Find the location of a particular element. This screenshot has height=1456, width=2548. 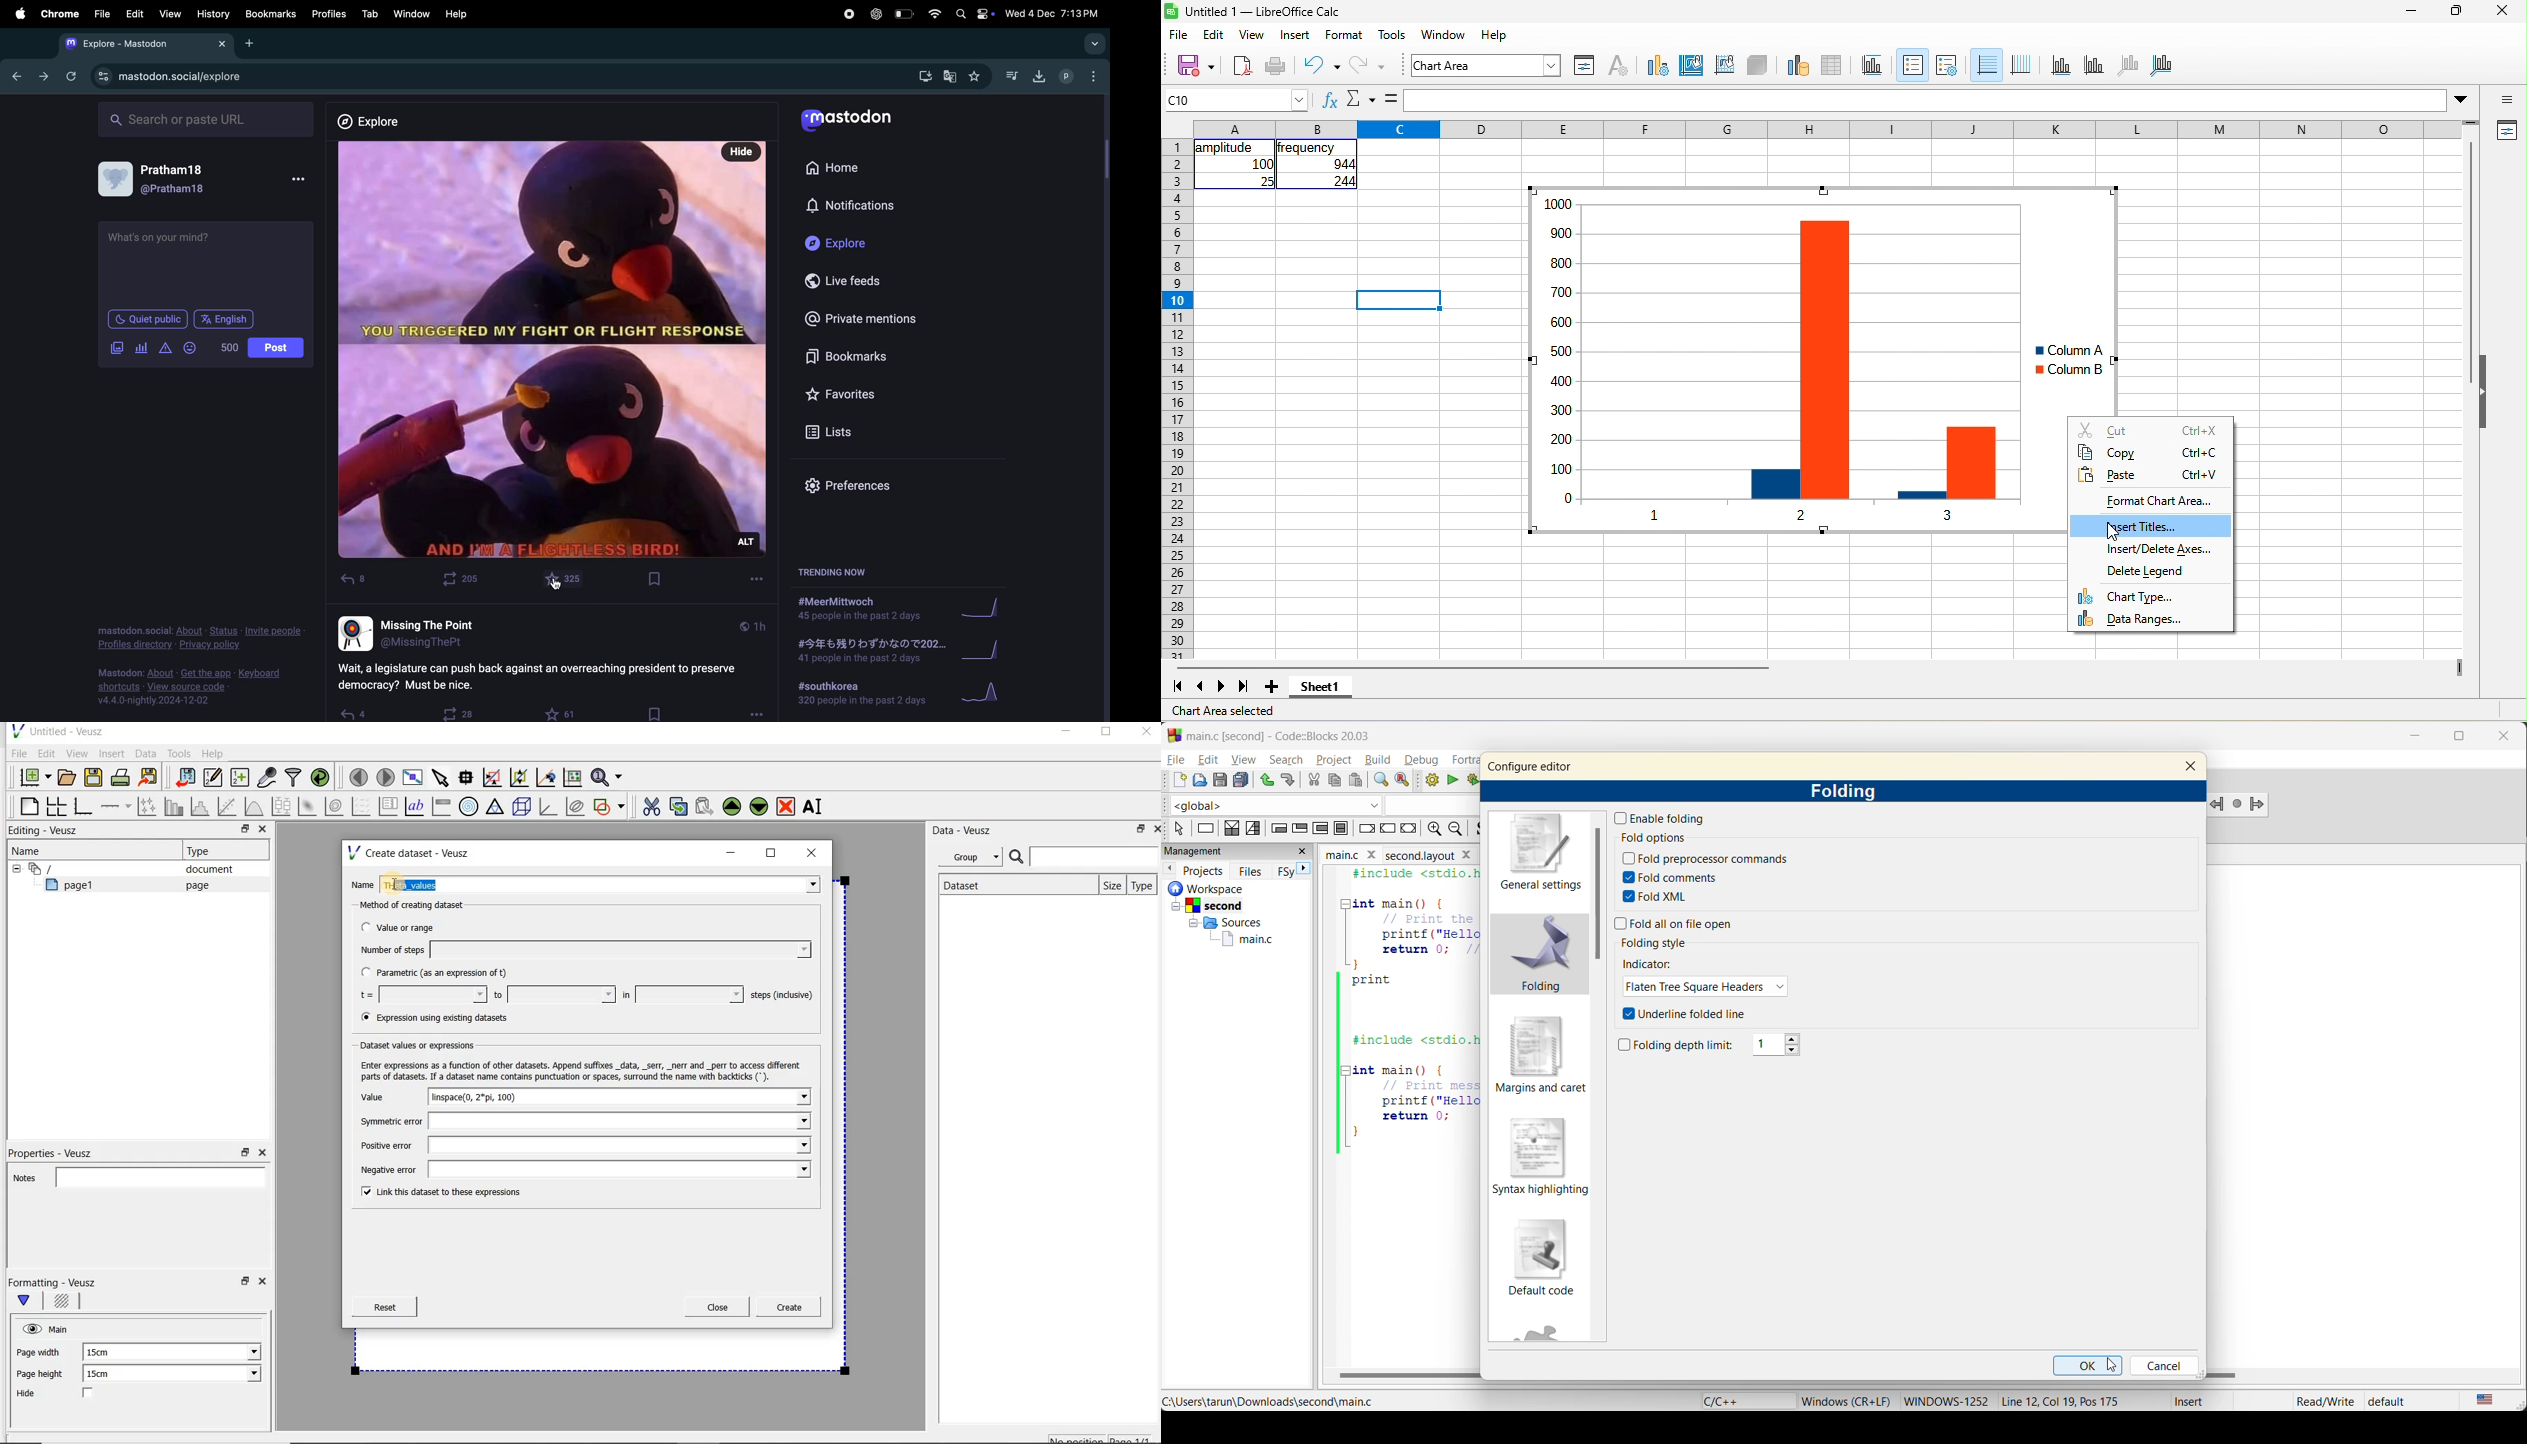

Close is located at coordinates (265, 1284).